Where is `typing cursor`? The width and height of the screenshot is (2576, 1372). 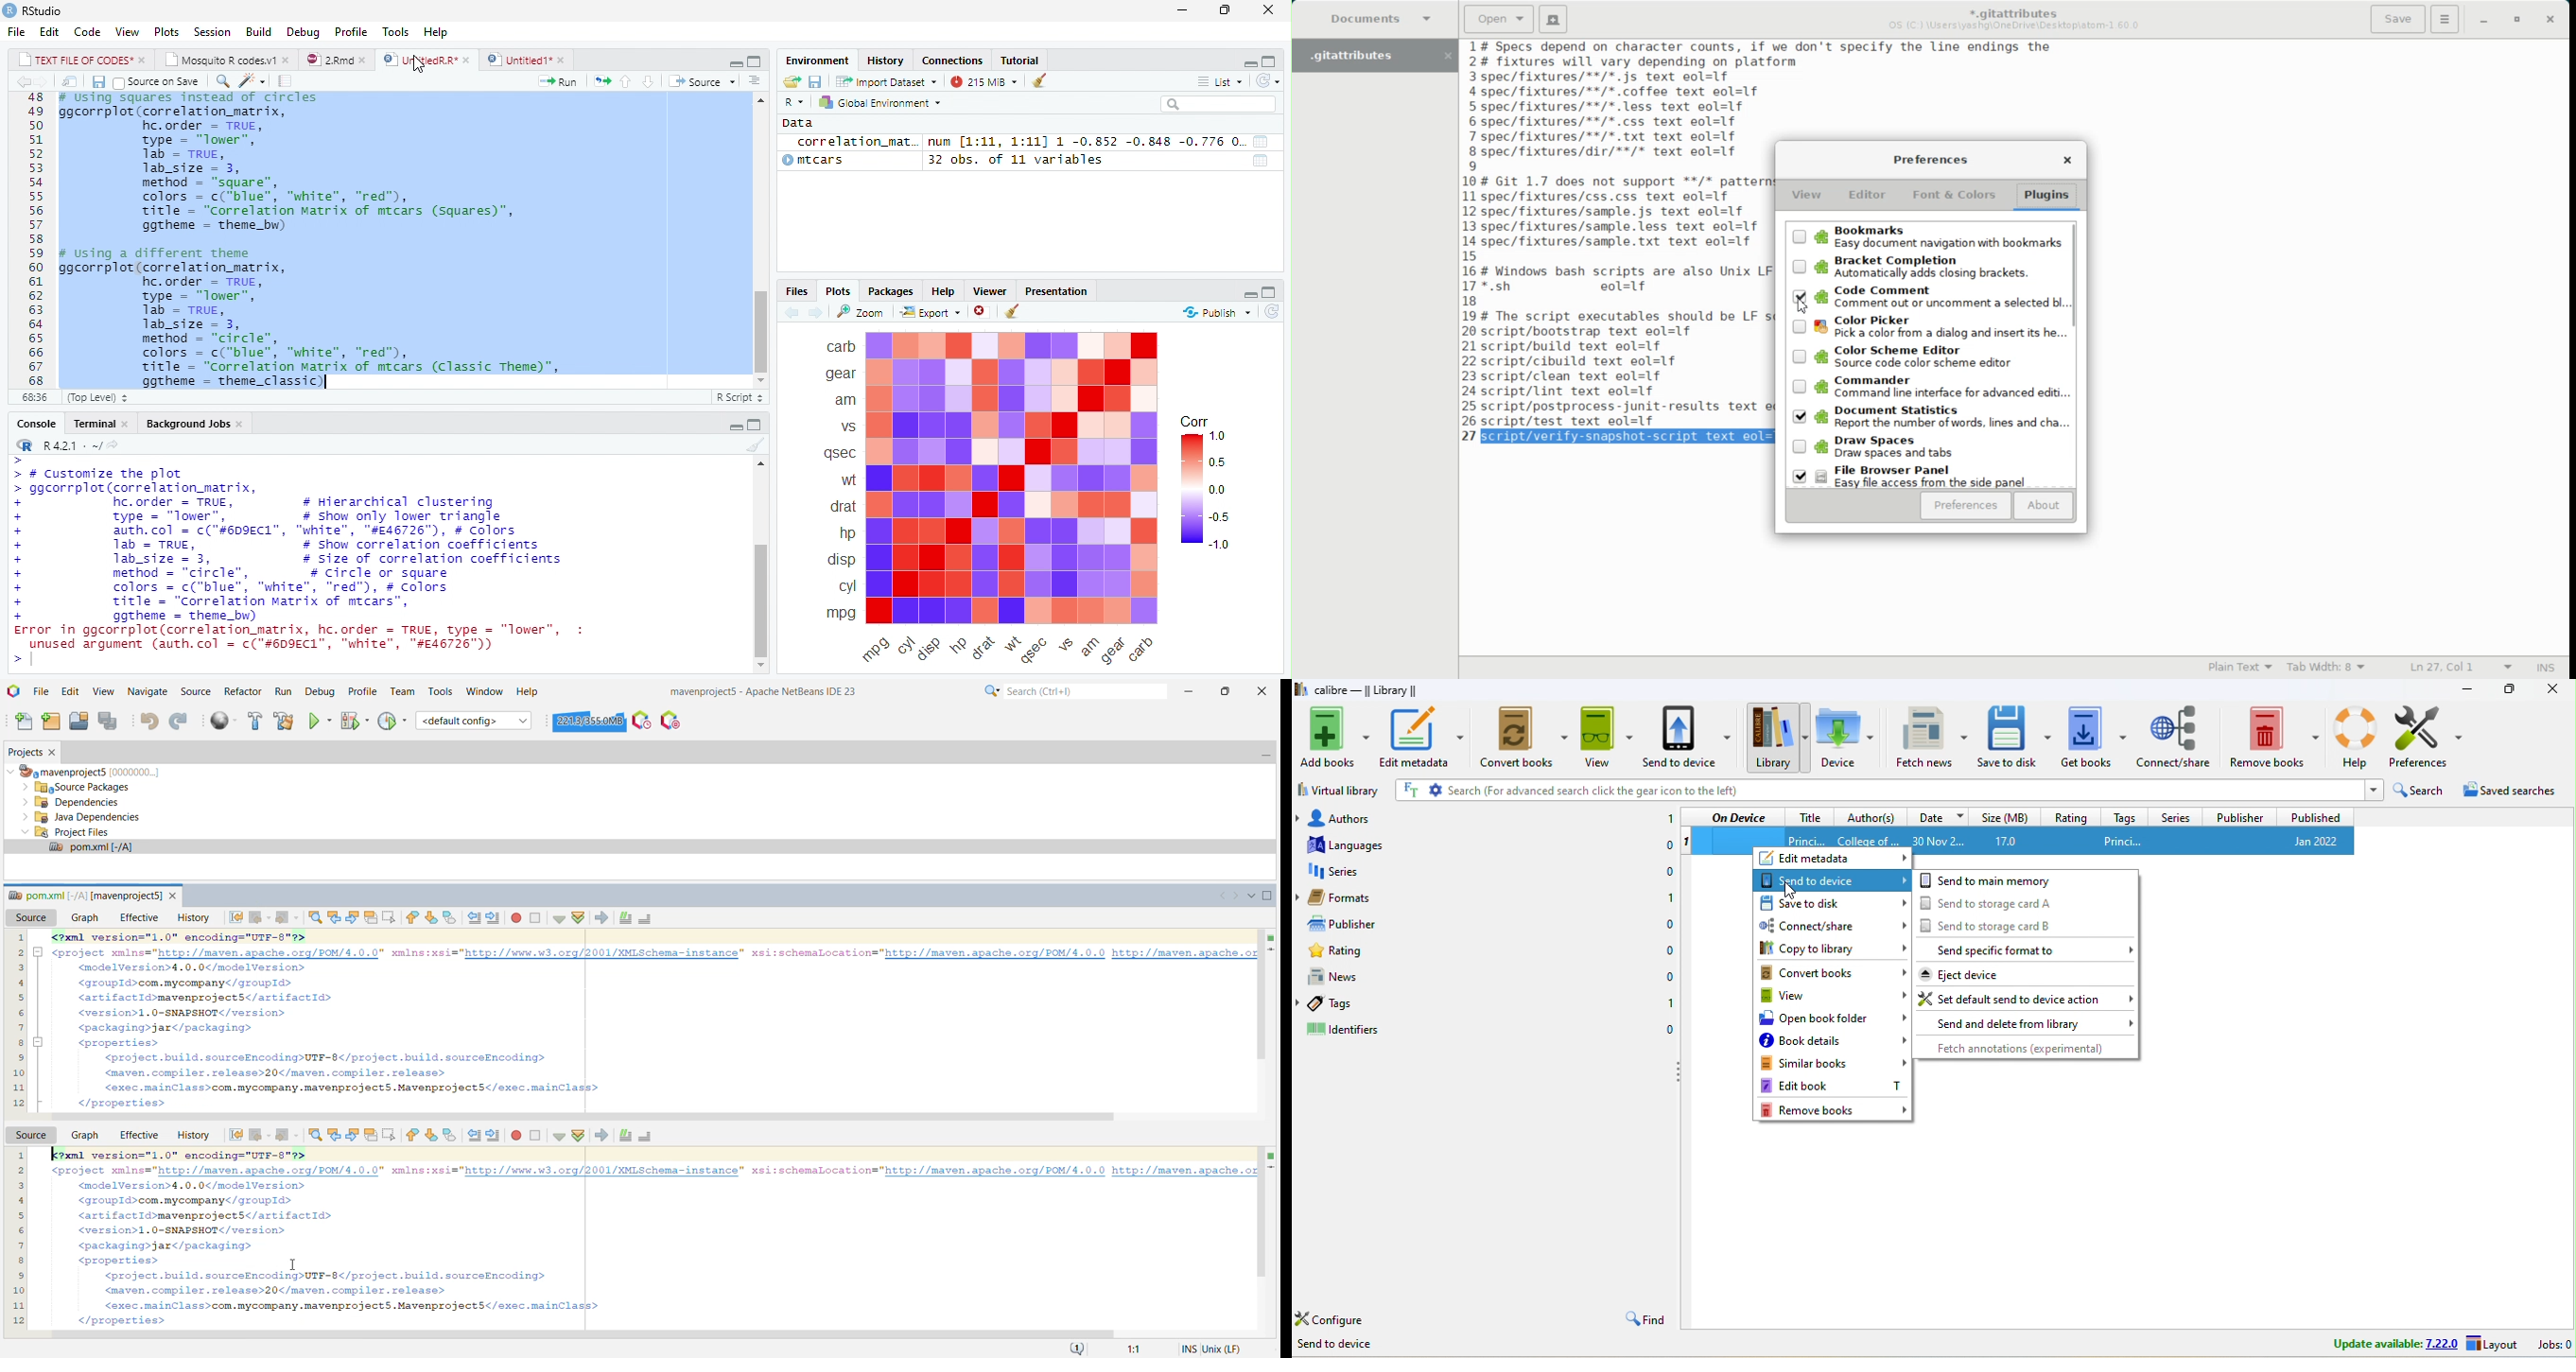 typing cursor is located at coordinates (24, 661).